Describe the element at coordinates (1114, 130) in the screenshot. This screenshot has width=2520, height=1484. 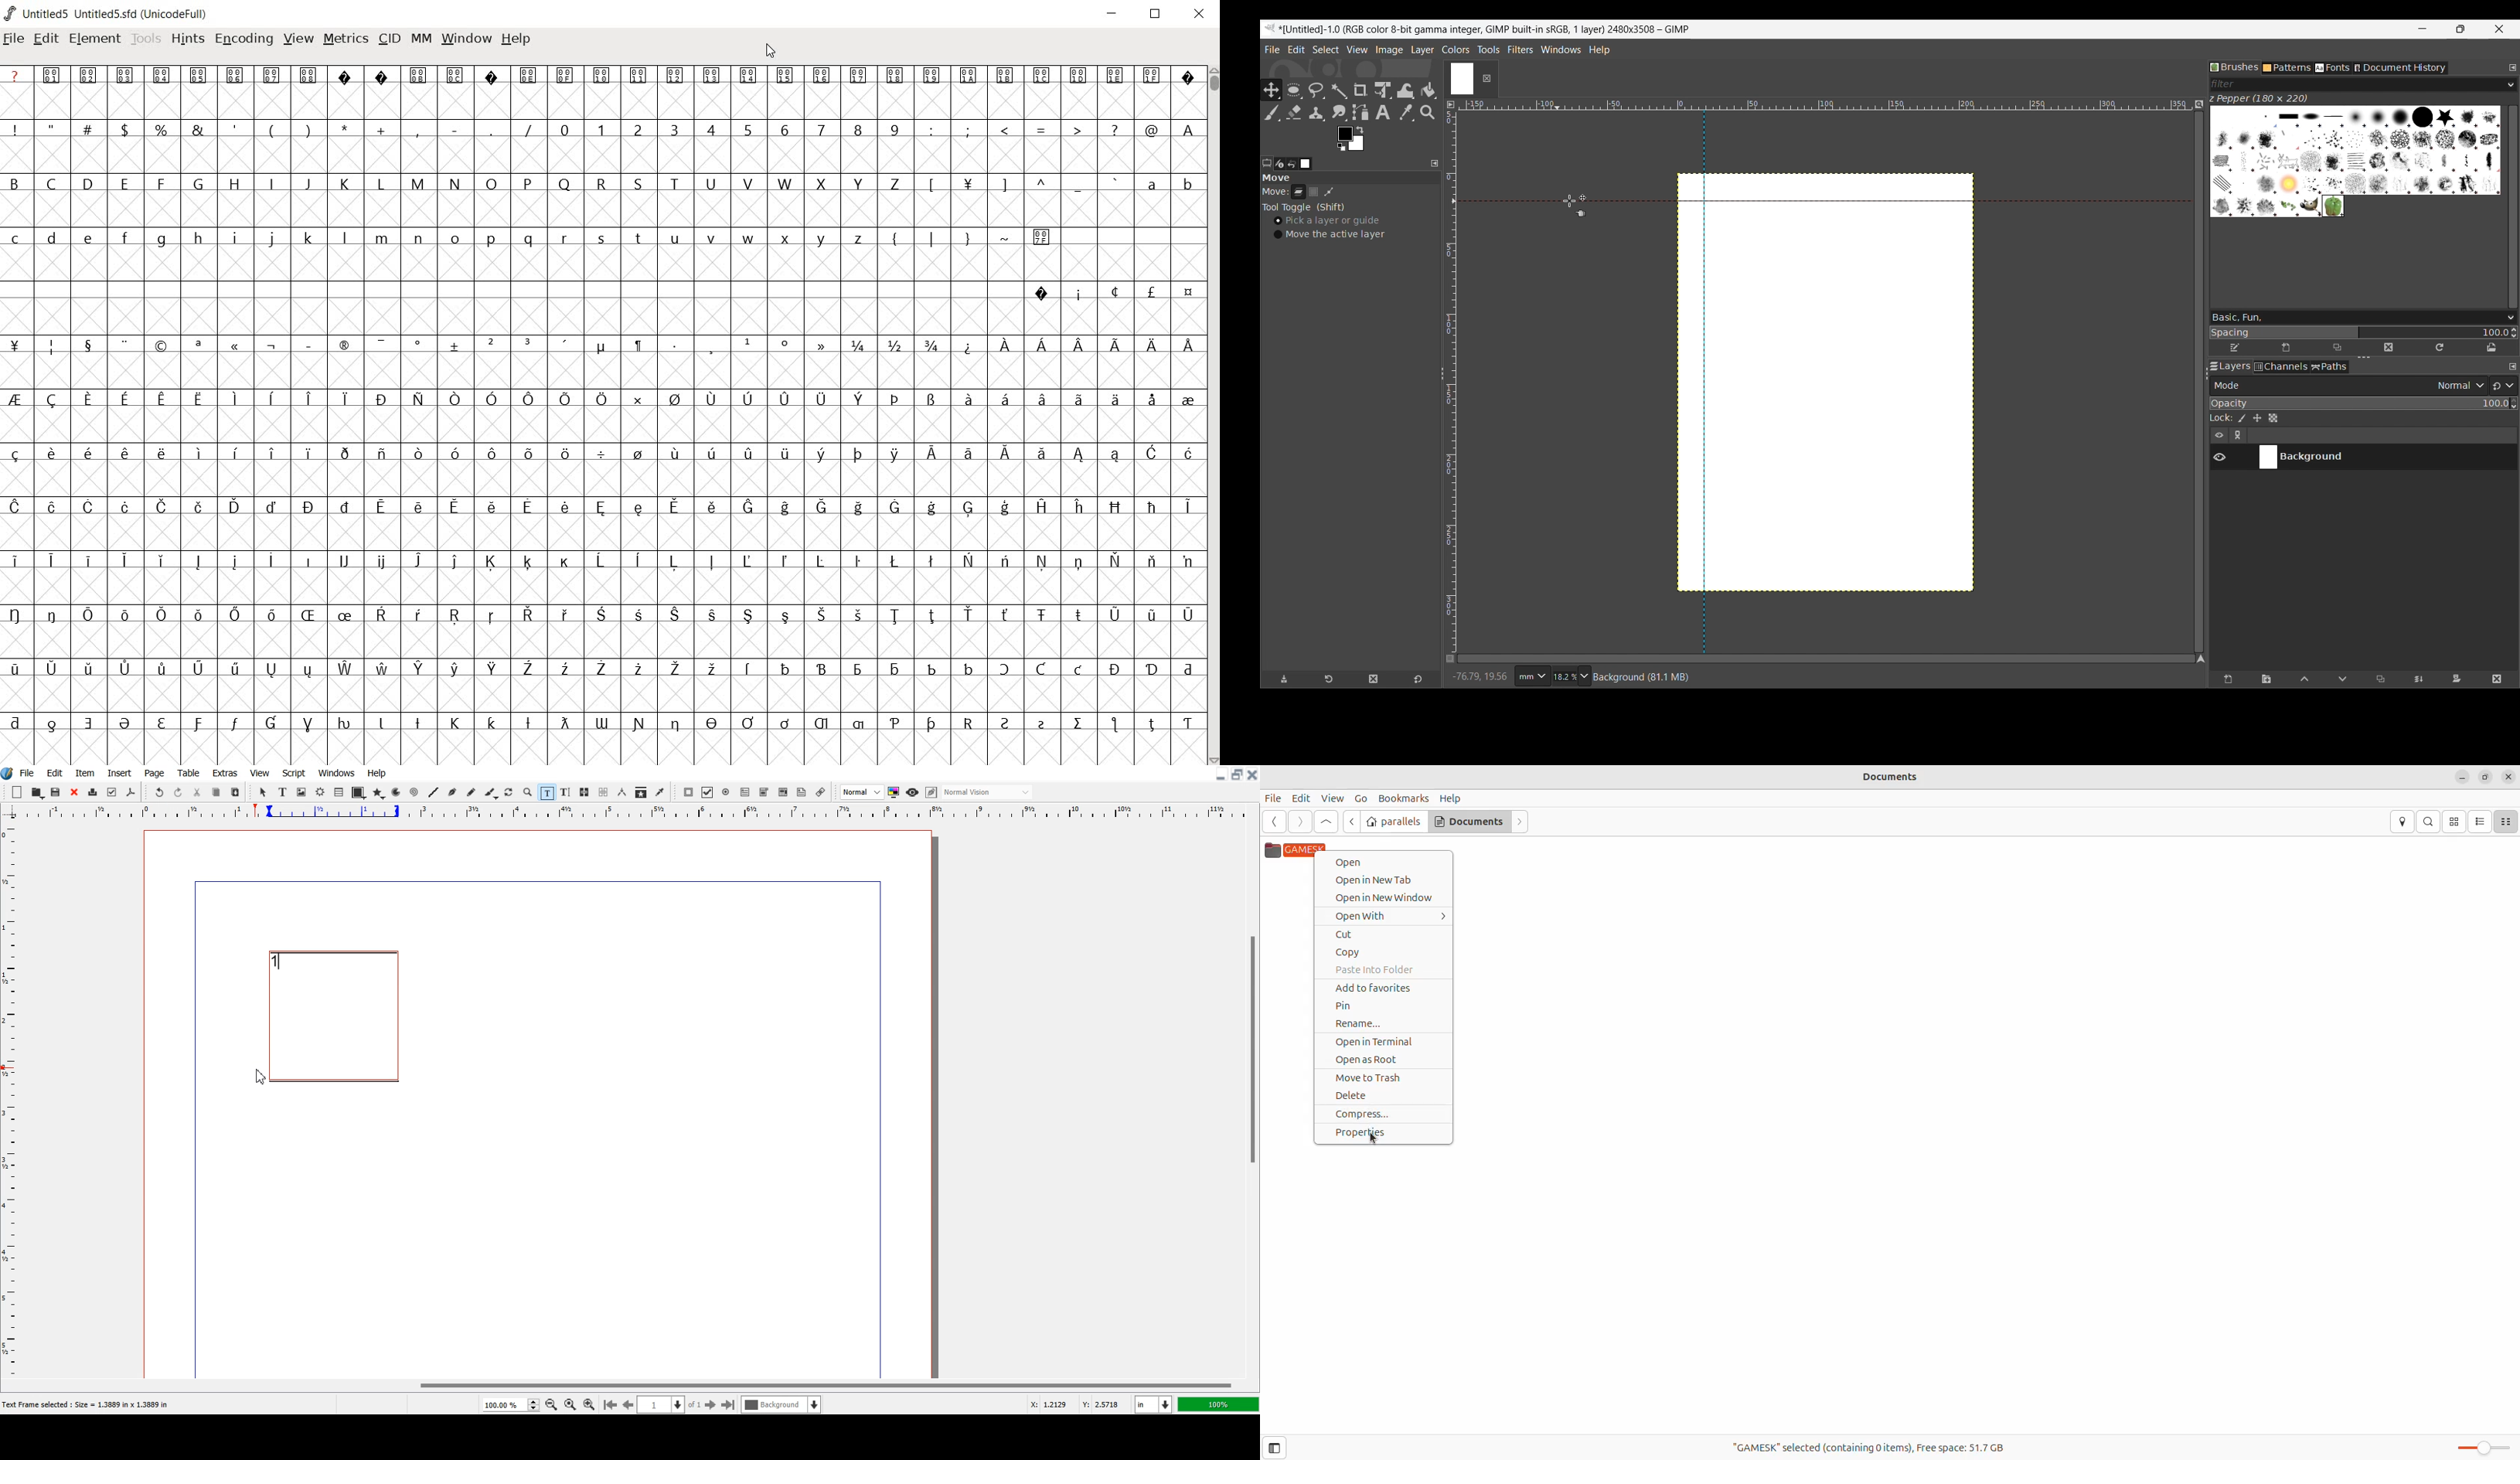
I see `?` at that location.